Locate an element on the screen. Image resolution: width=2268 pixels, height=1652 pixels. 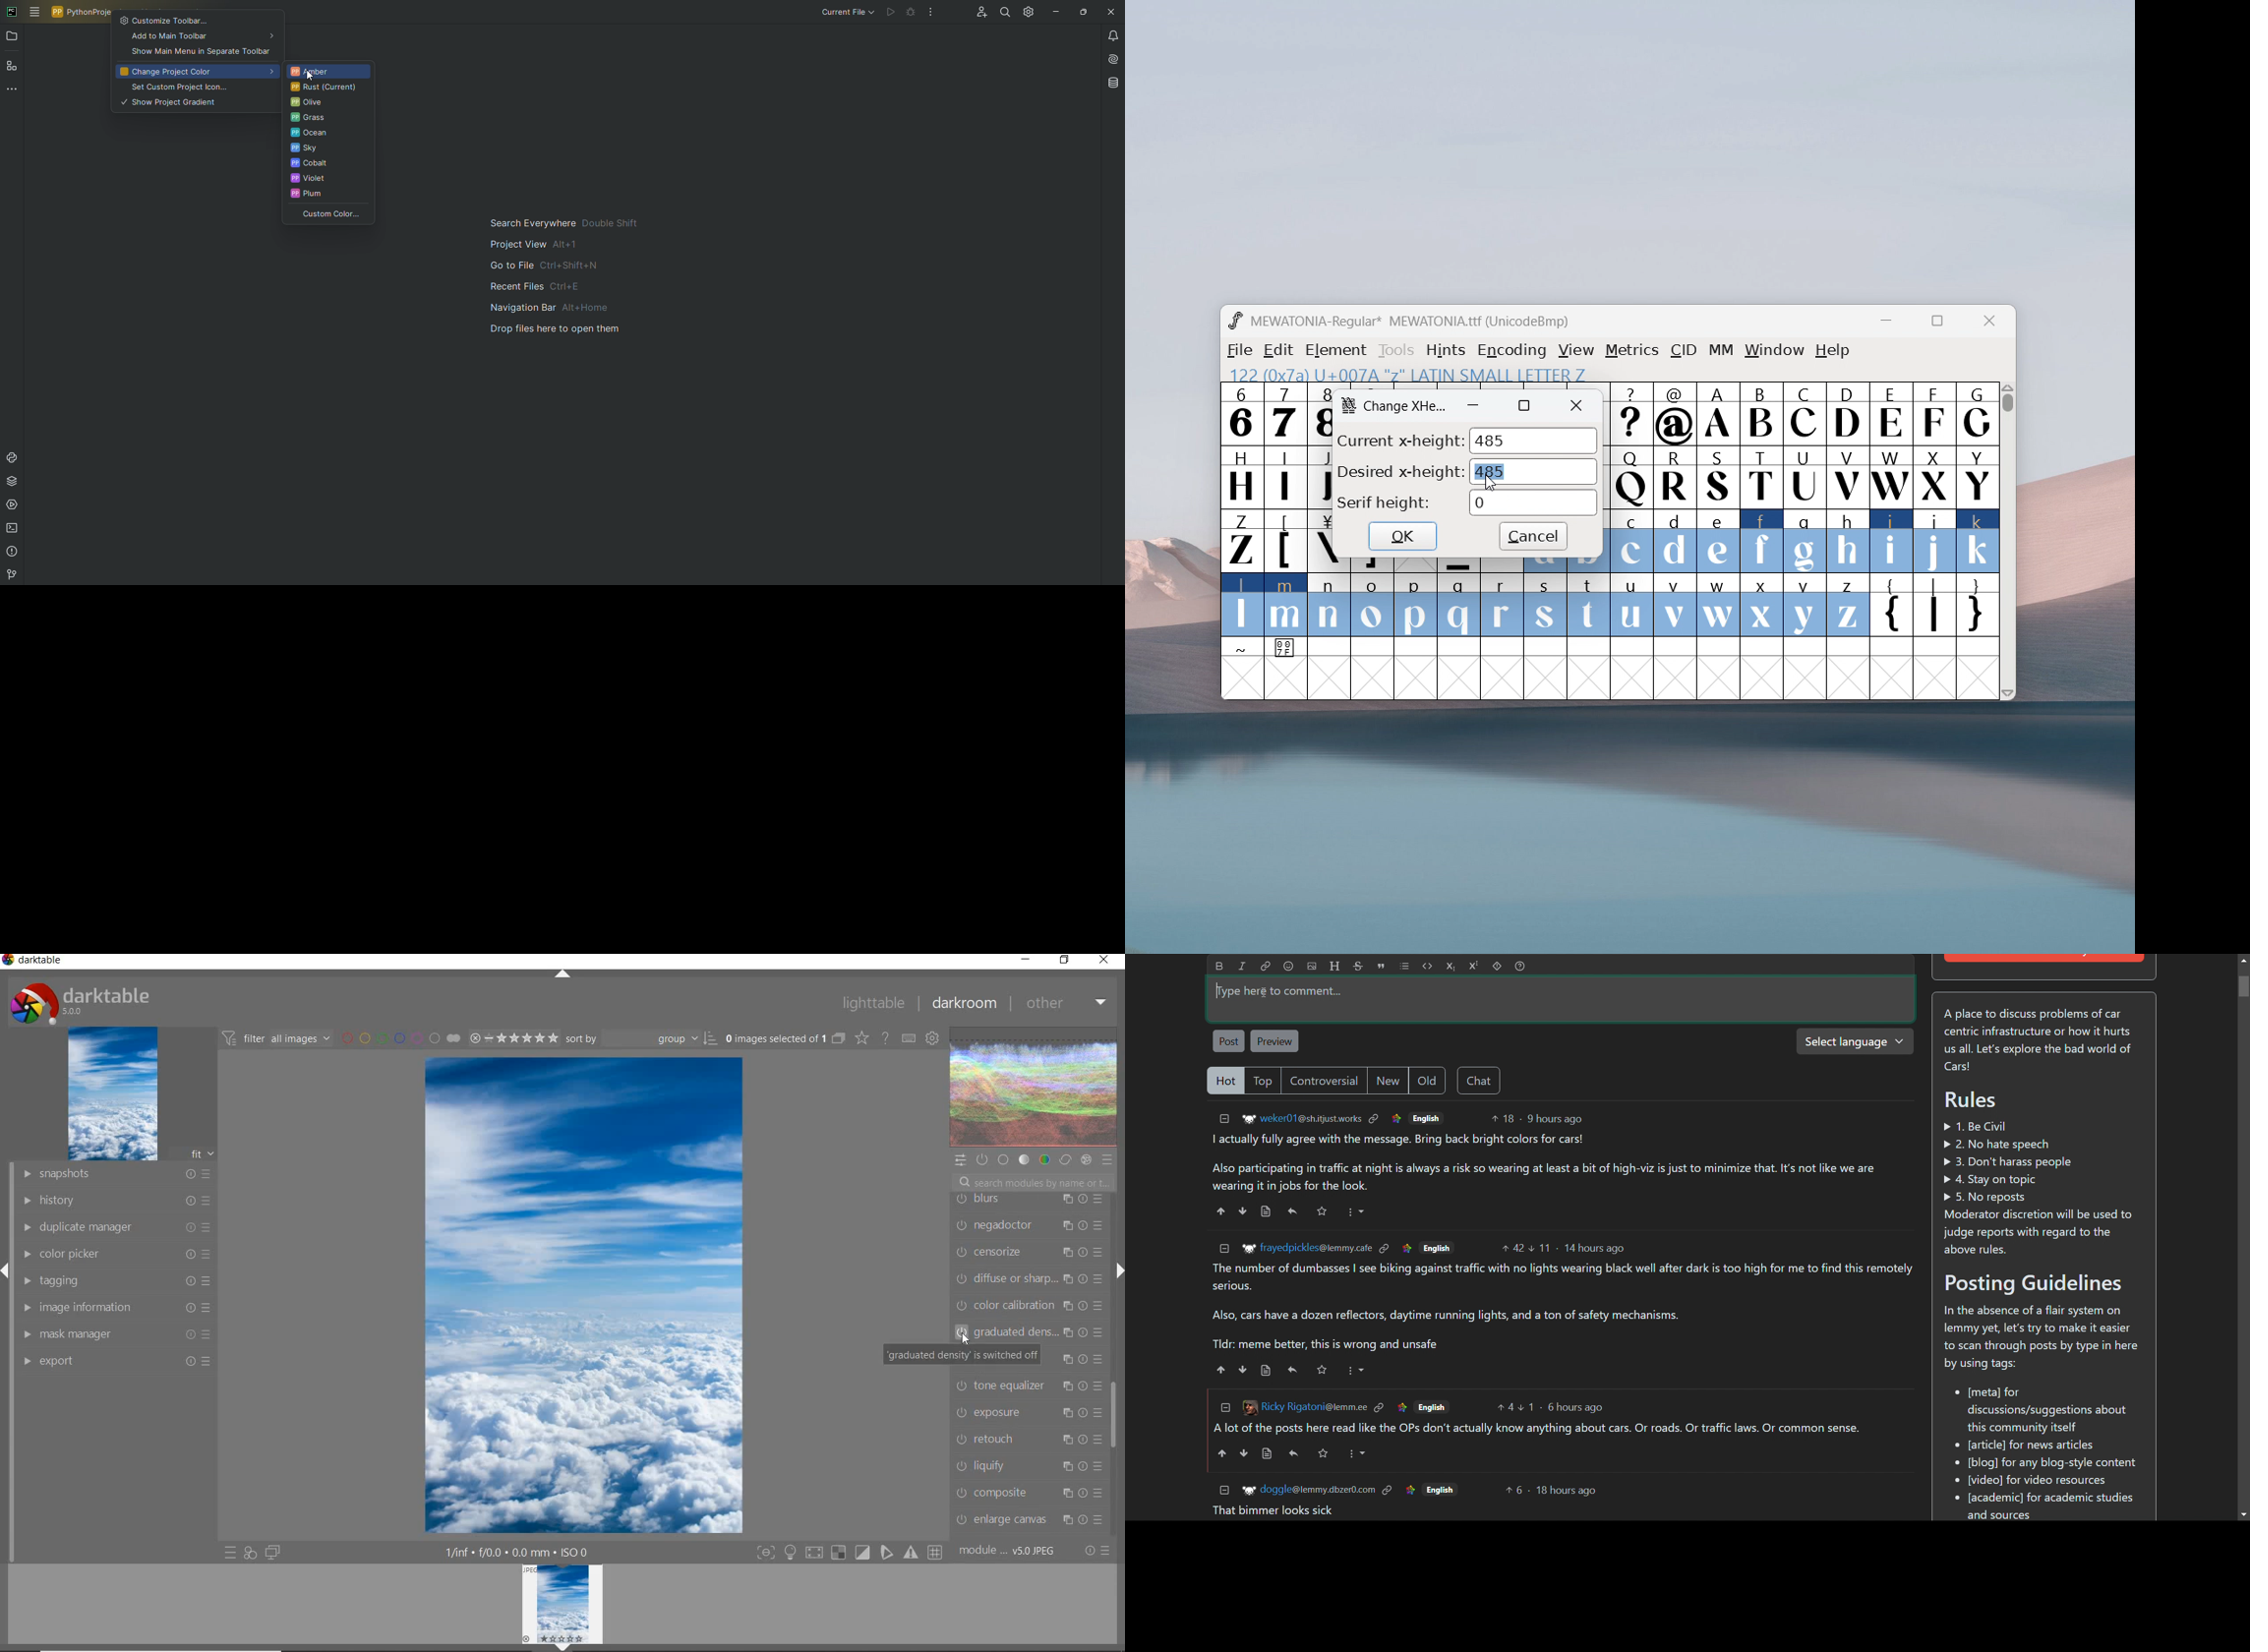
Cursor is located at coordinates (312, 76).